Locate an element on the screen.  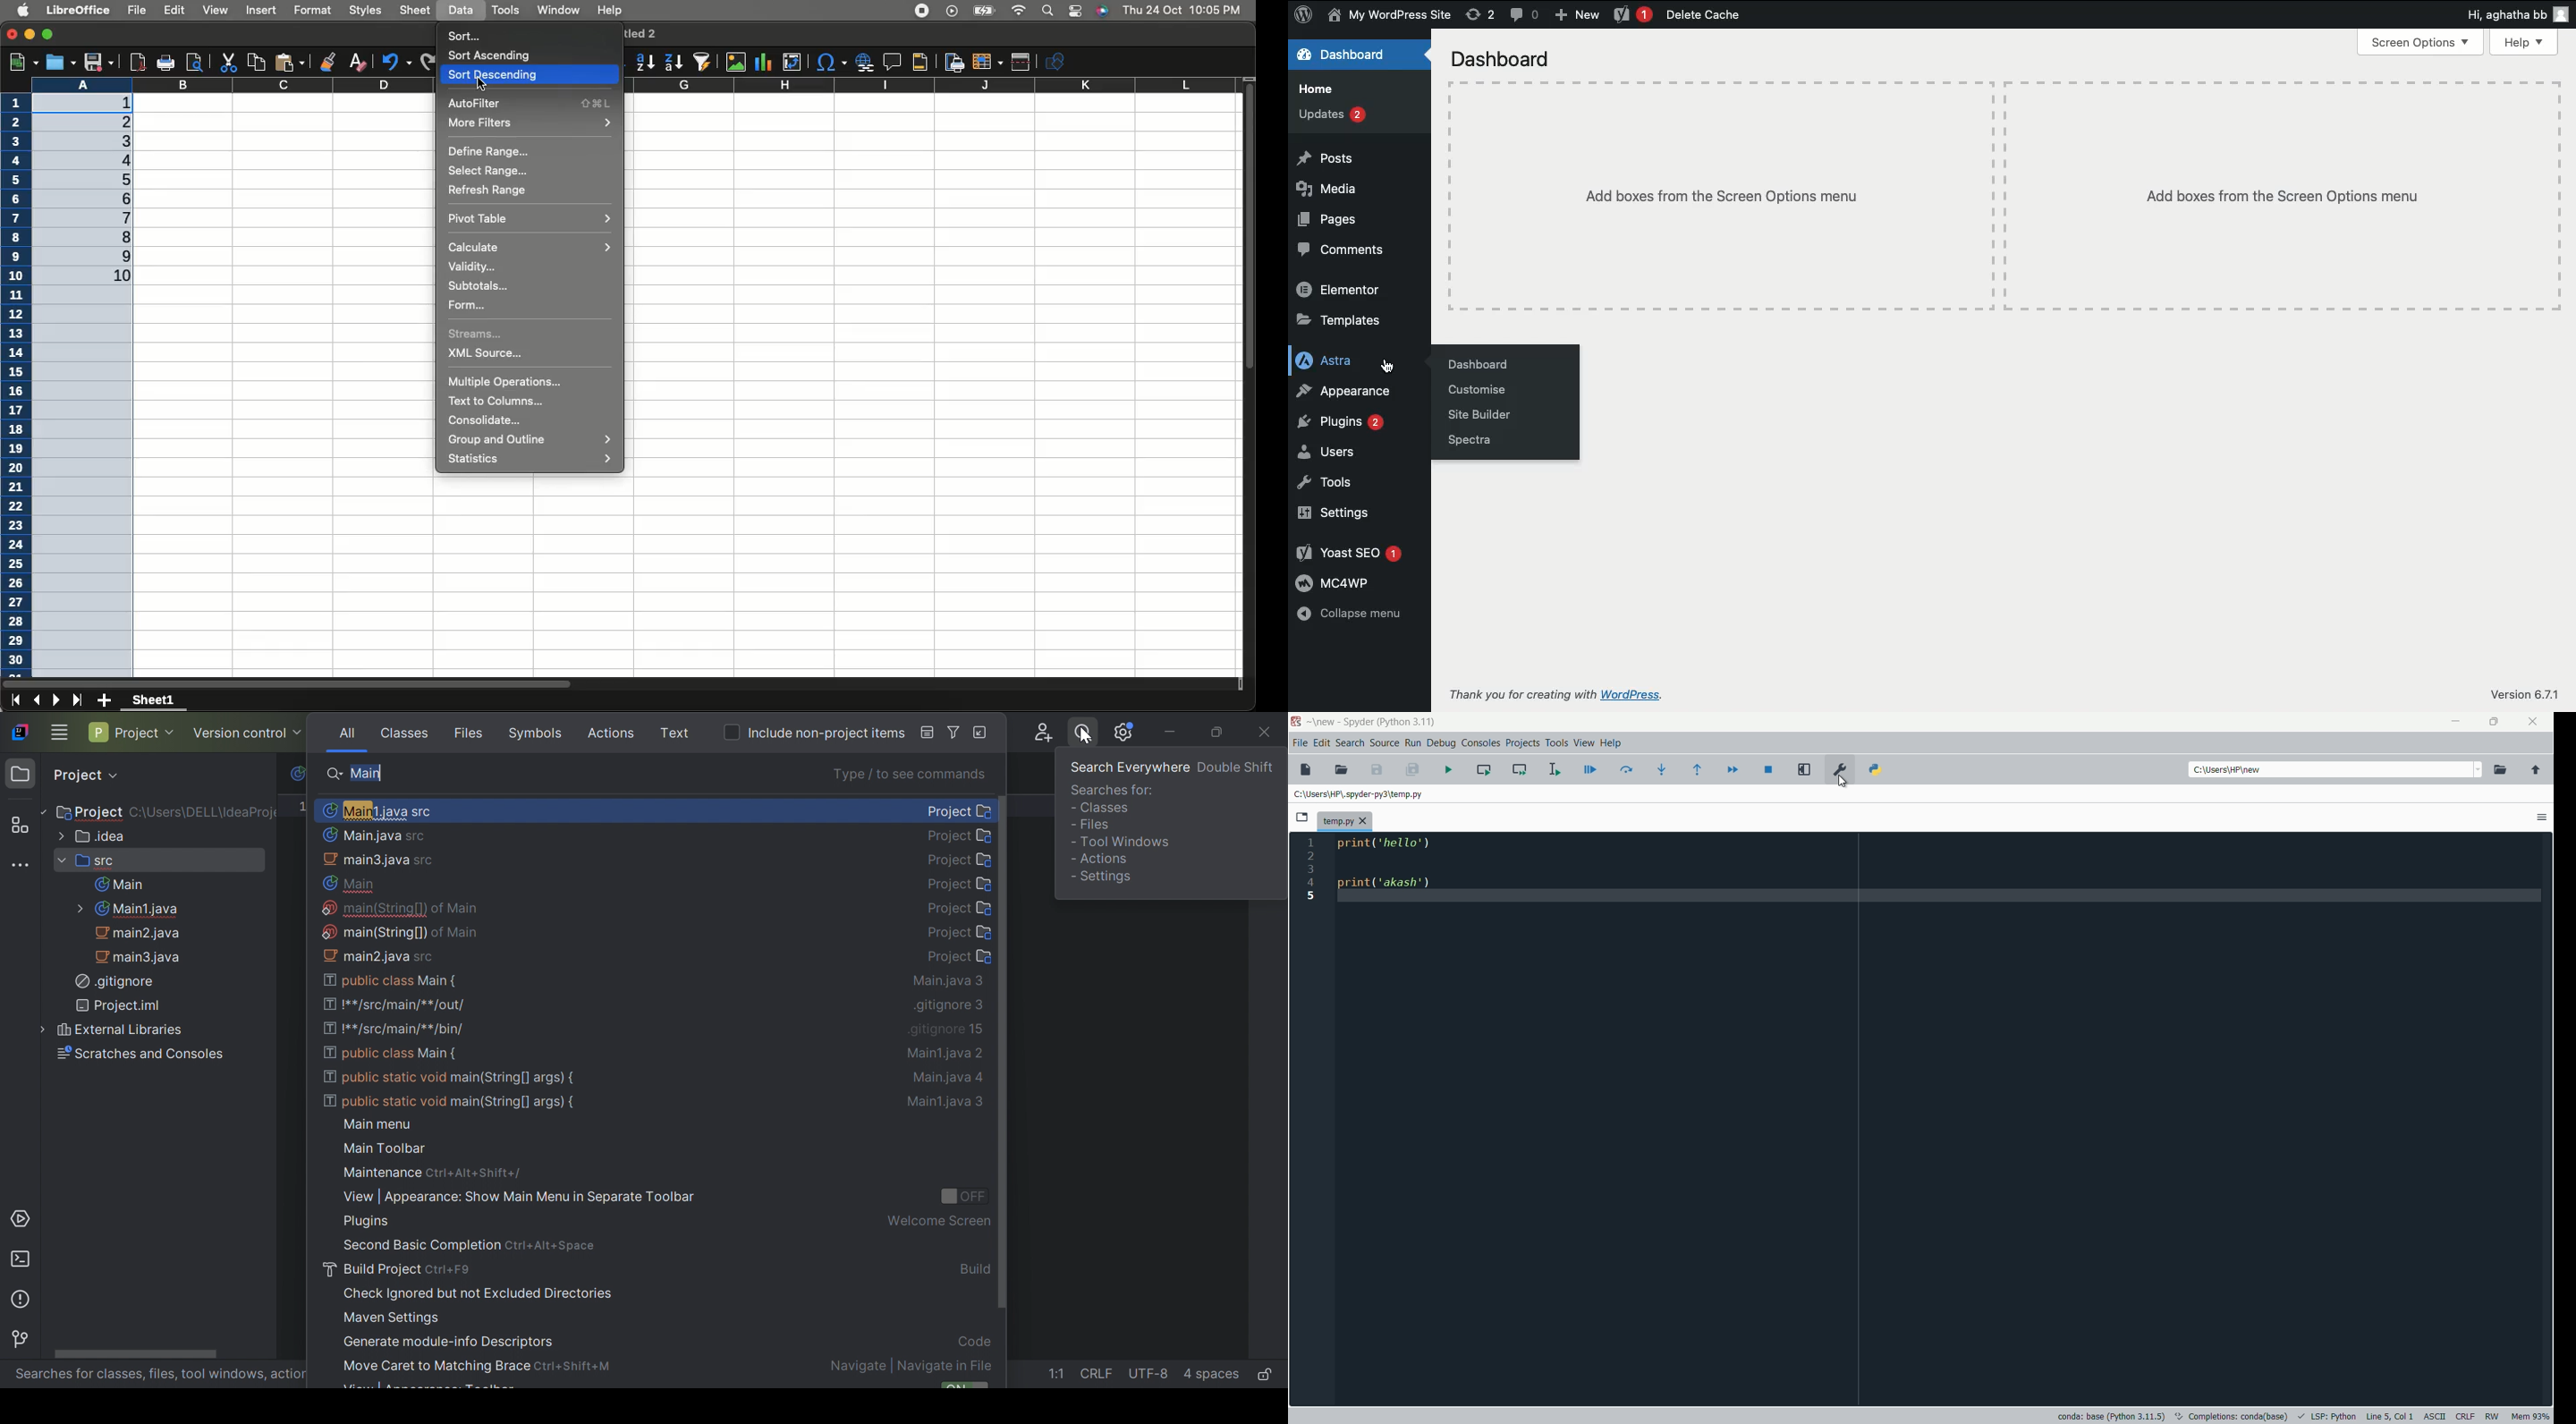
Home is located at coordinates (1316, 89).